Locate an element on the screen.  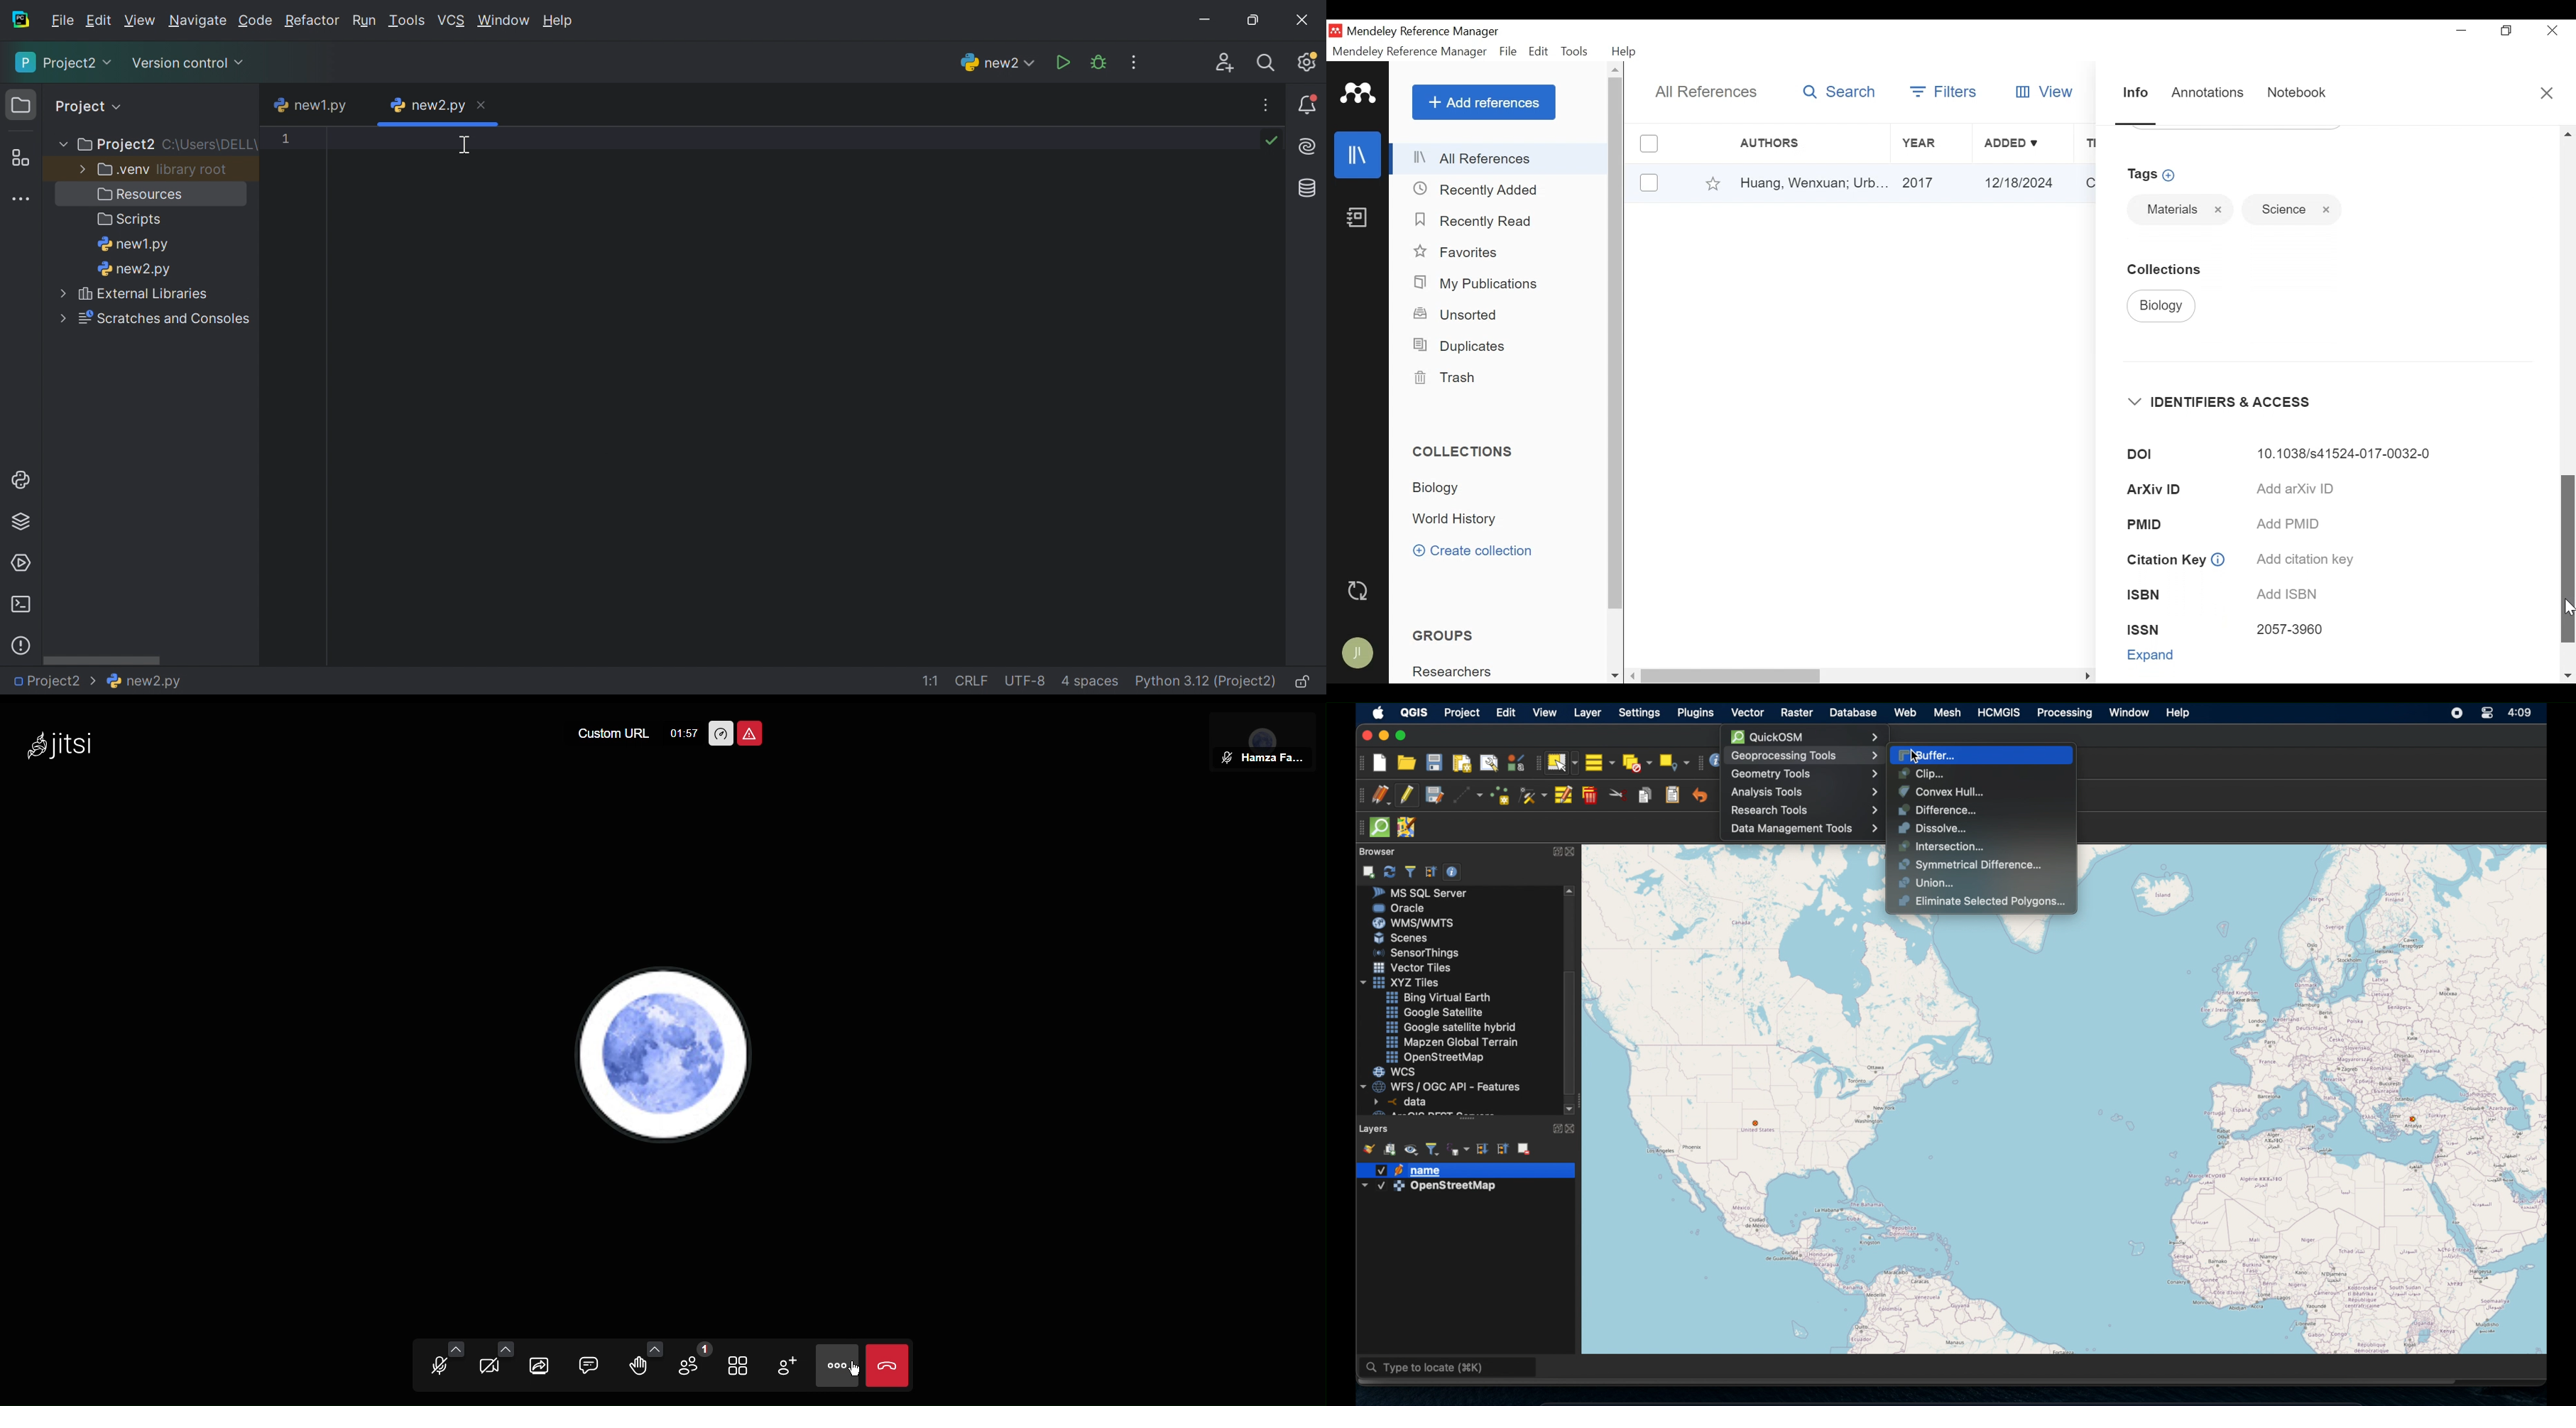
Services is located at coordinates (21, 562).